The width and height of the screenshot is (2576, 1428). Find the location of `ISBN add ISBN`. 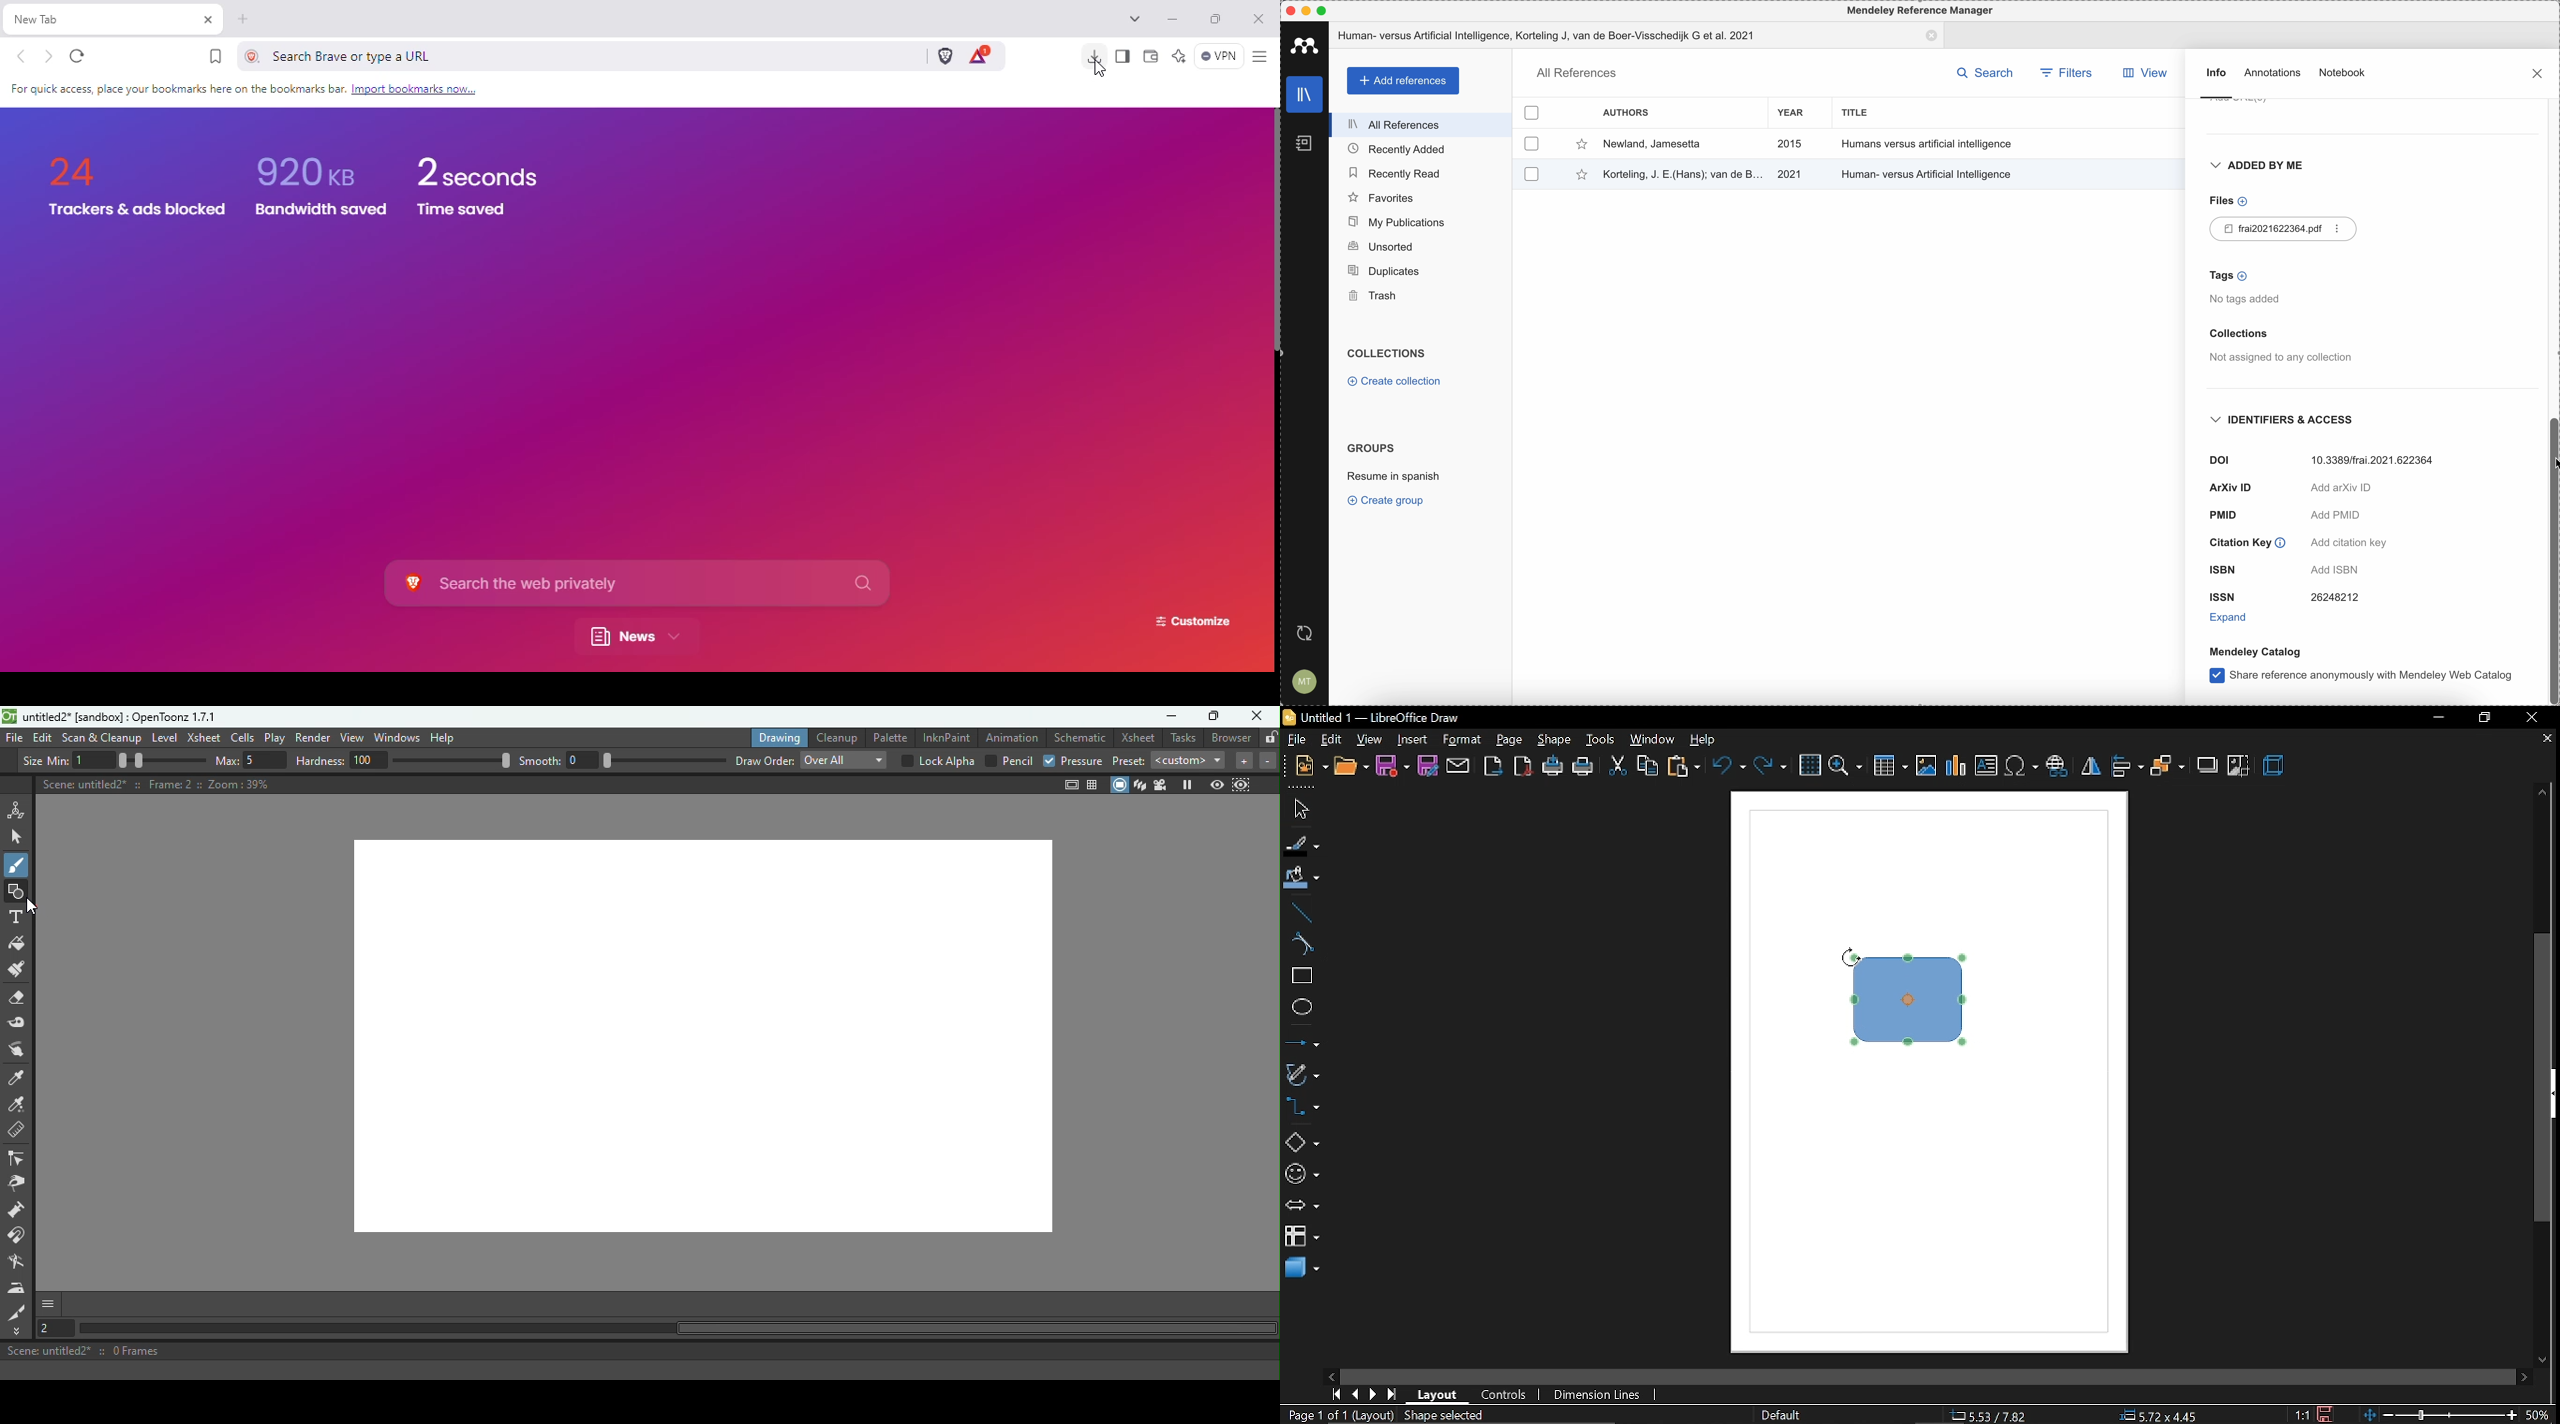

ISBN add ISBN is located at coordinates (2292, 569).